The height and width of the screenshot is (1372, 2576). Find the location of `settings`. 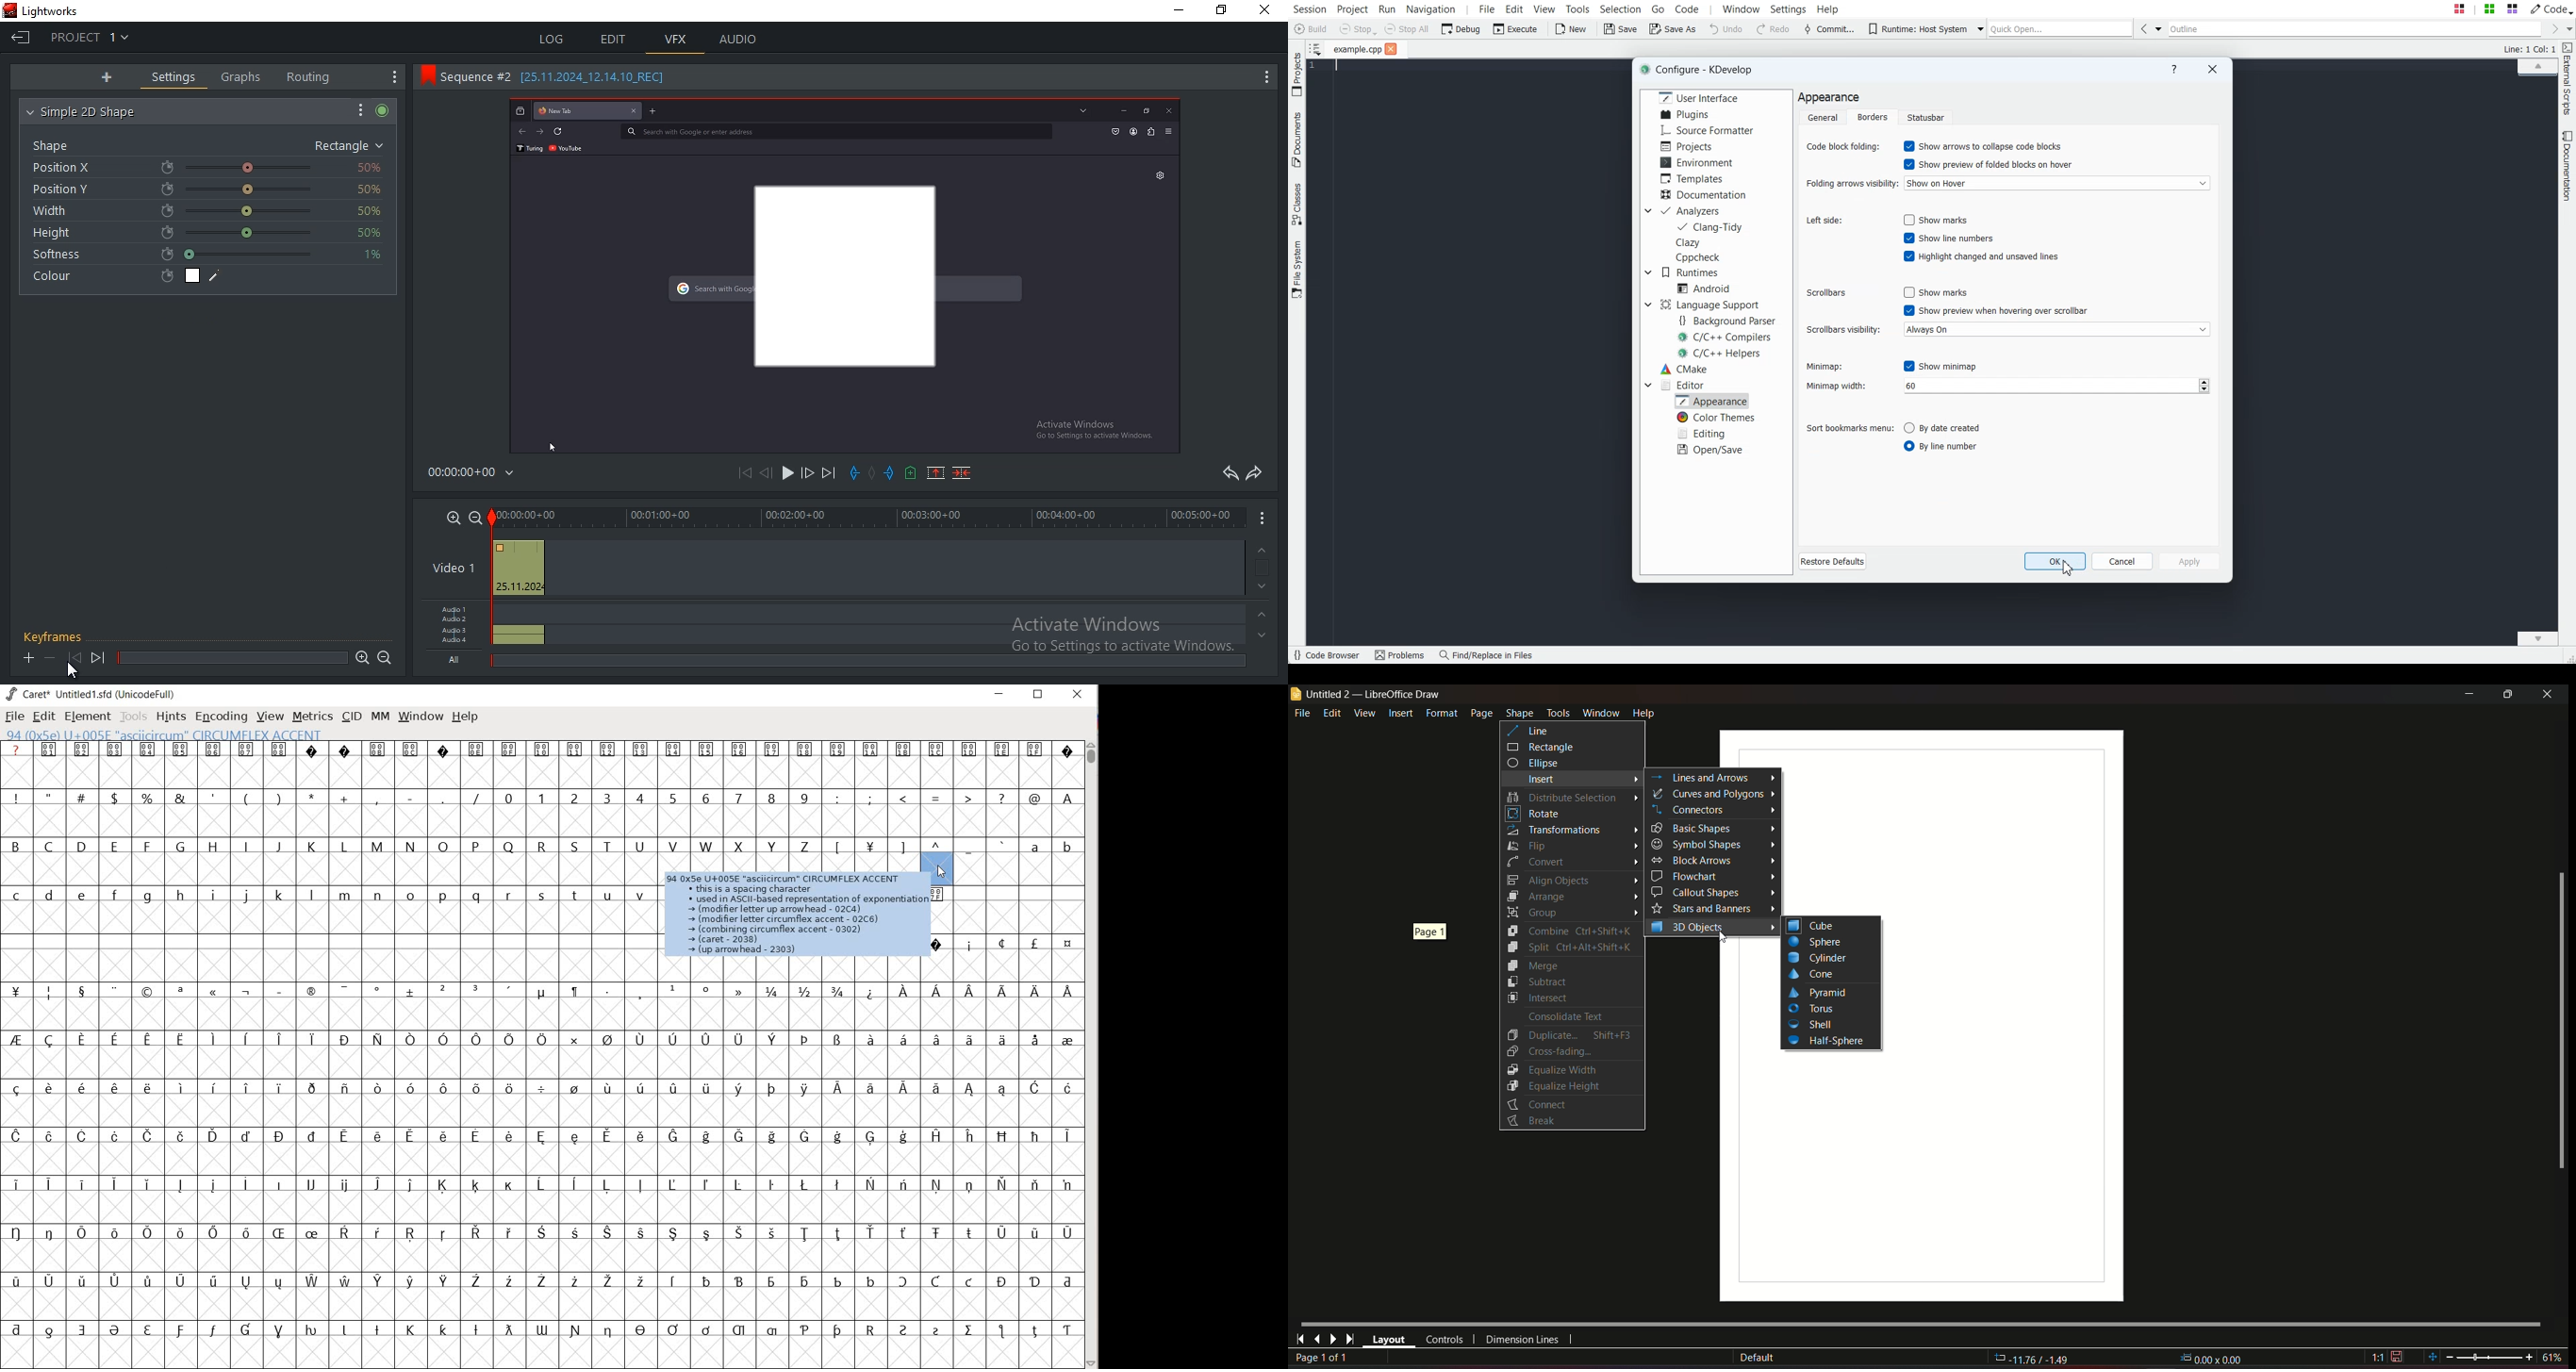

settings is located at coordinates (173, 76).